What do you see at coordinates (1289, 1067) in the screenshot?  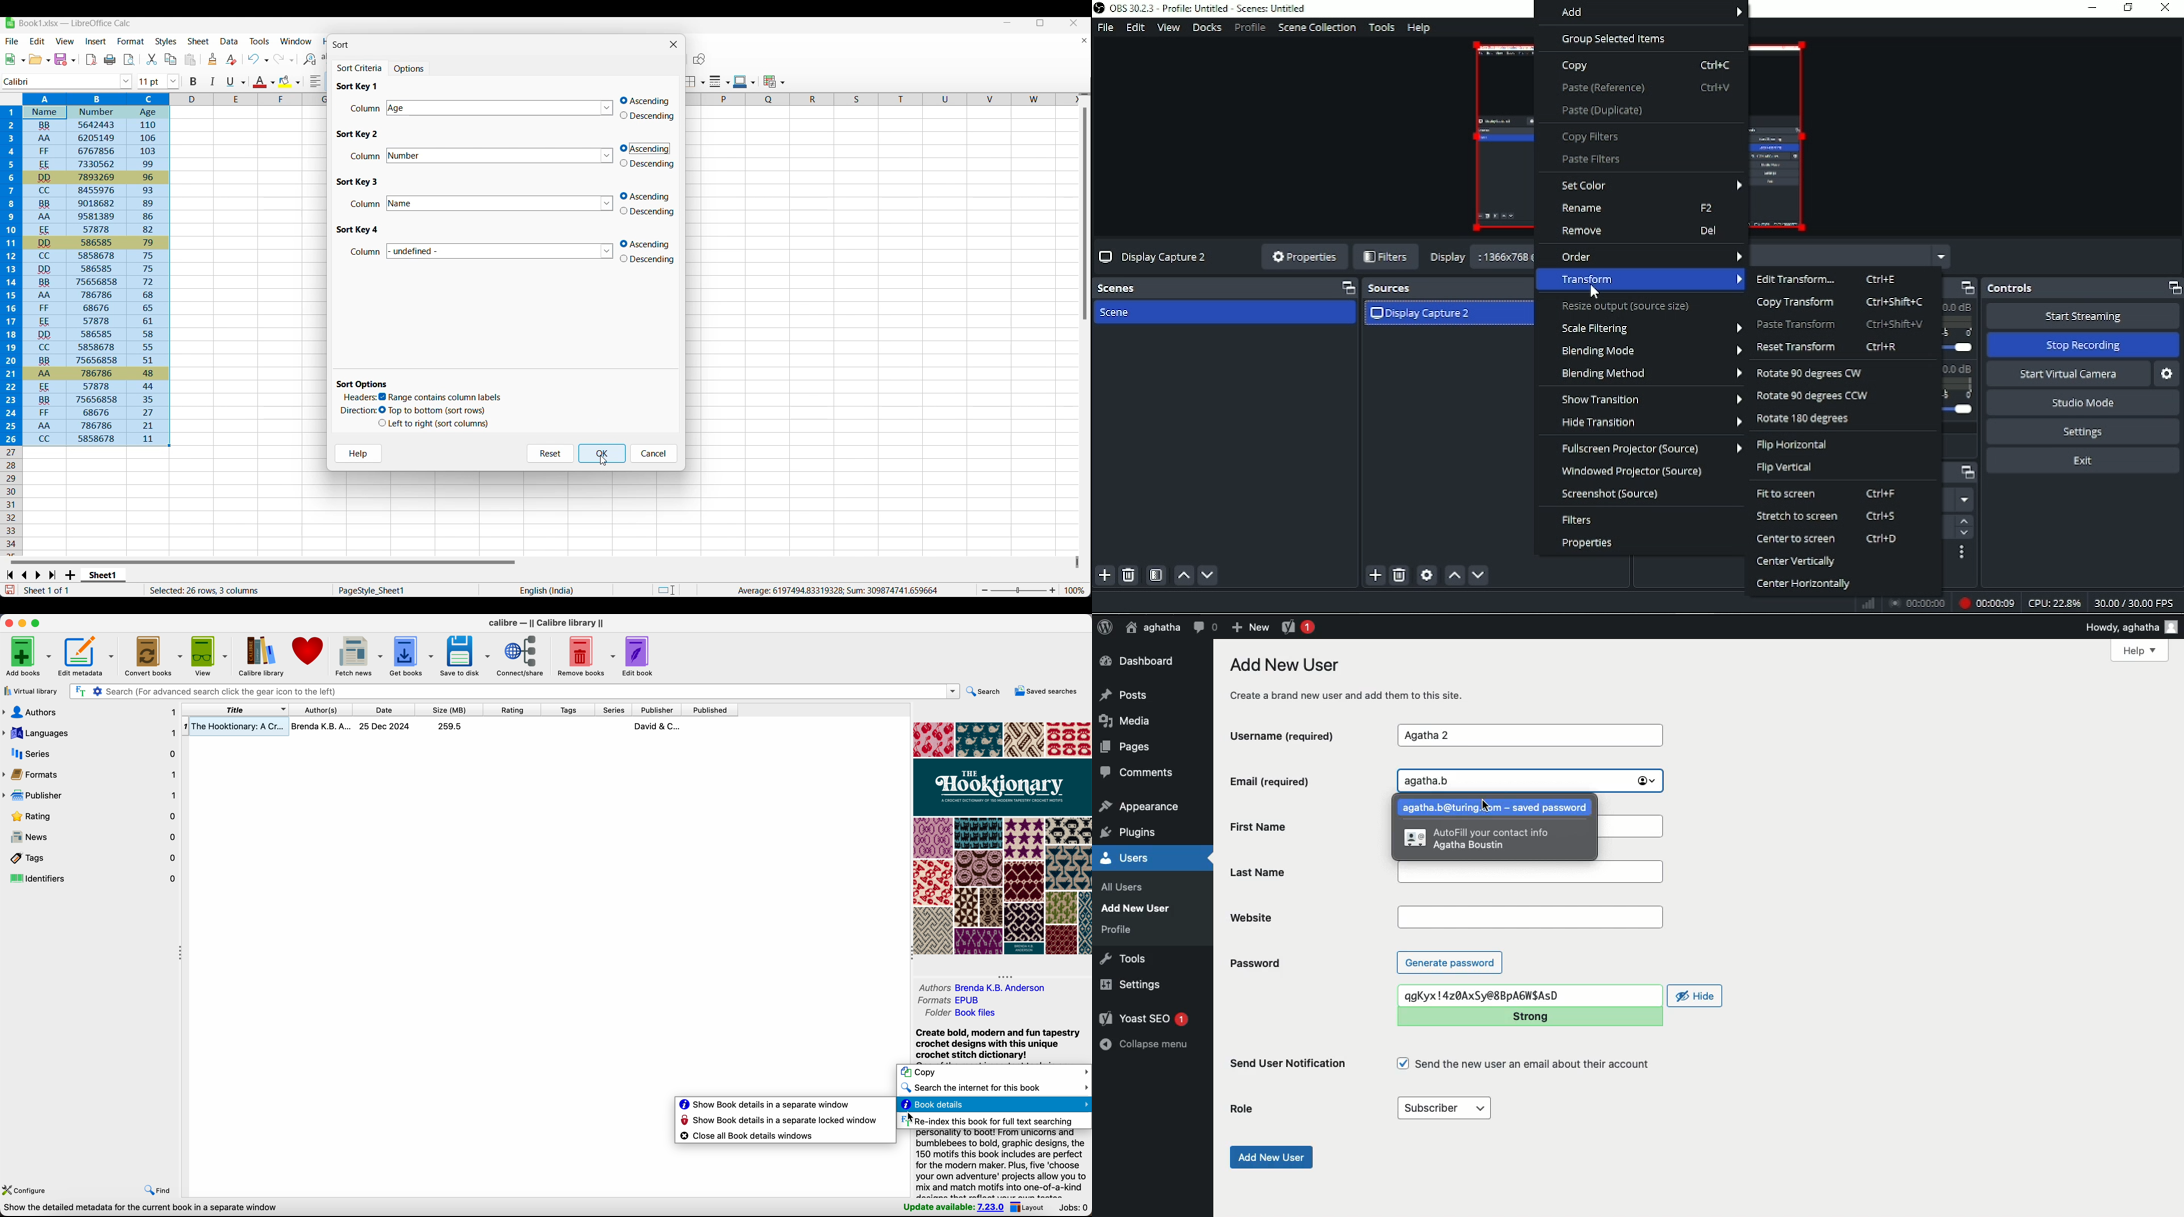 I see `Send user notification ` at bounding box center [1289, 1067].